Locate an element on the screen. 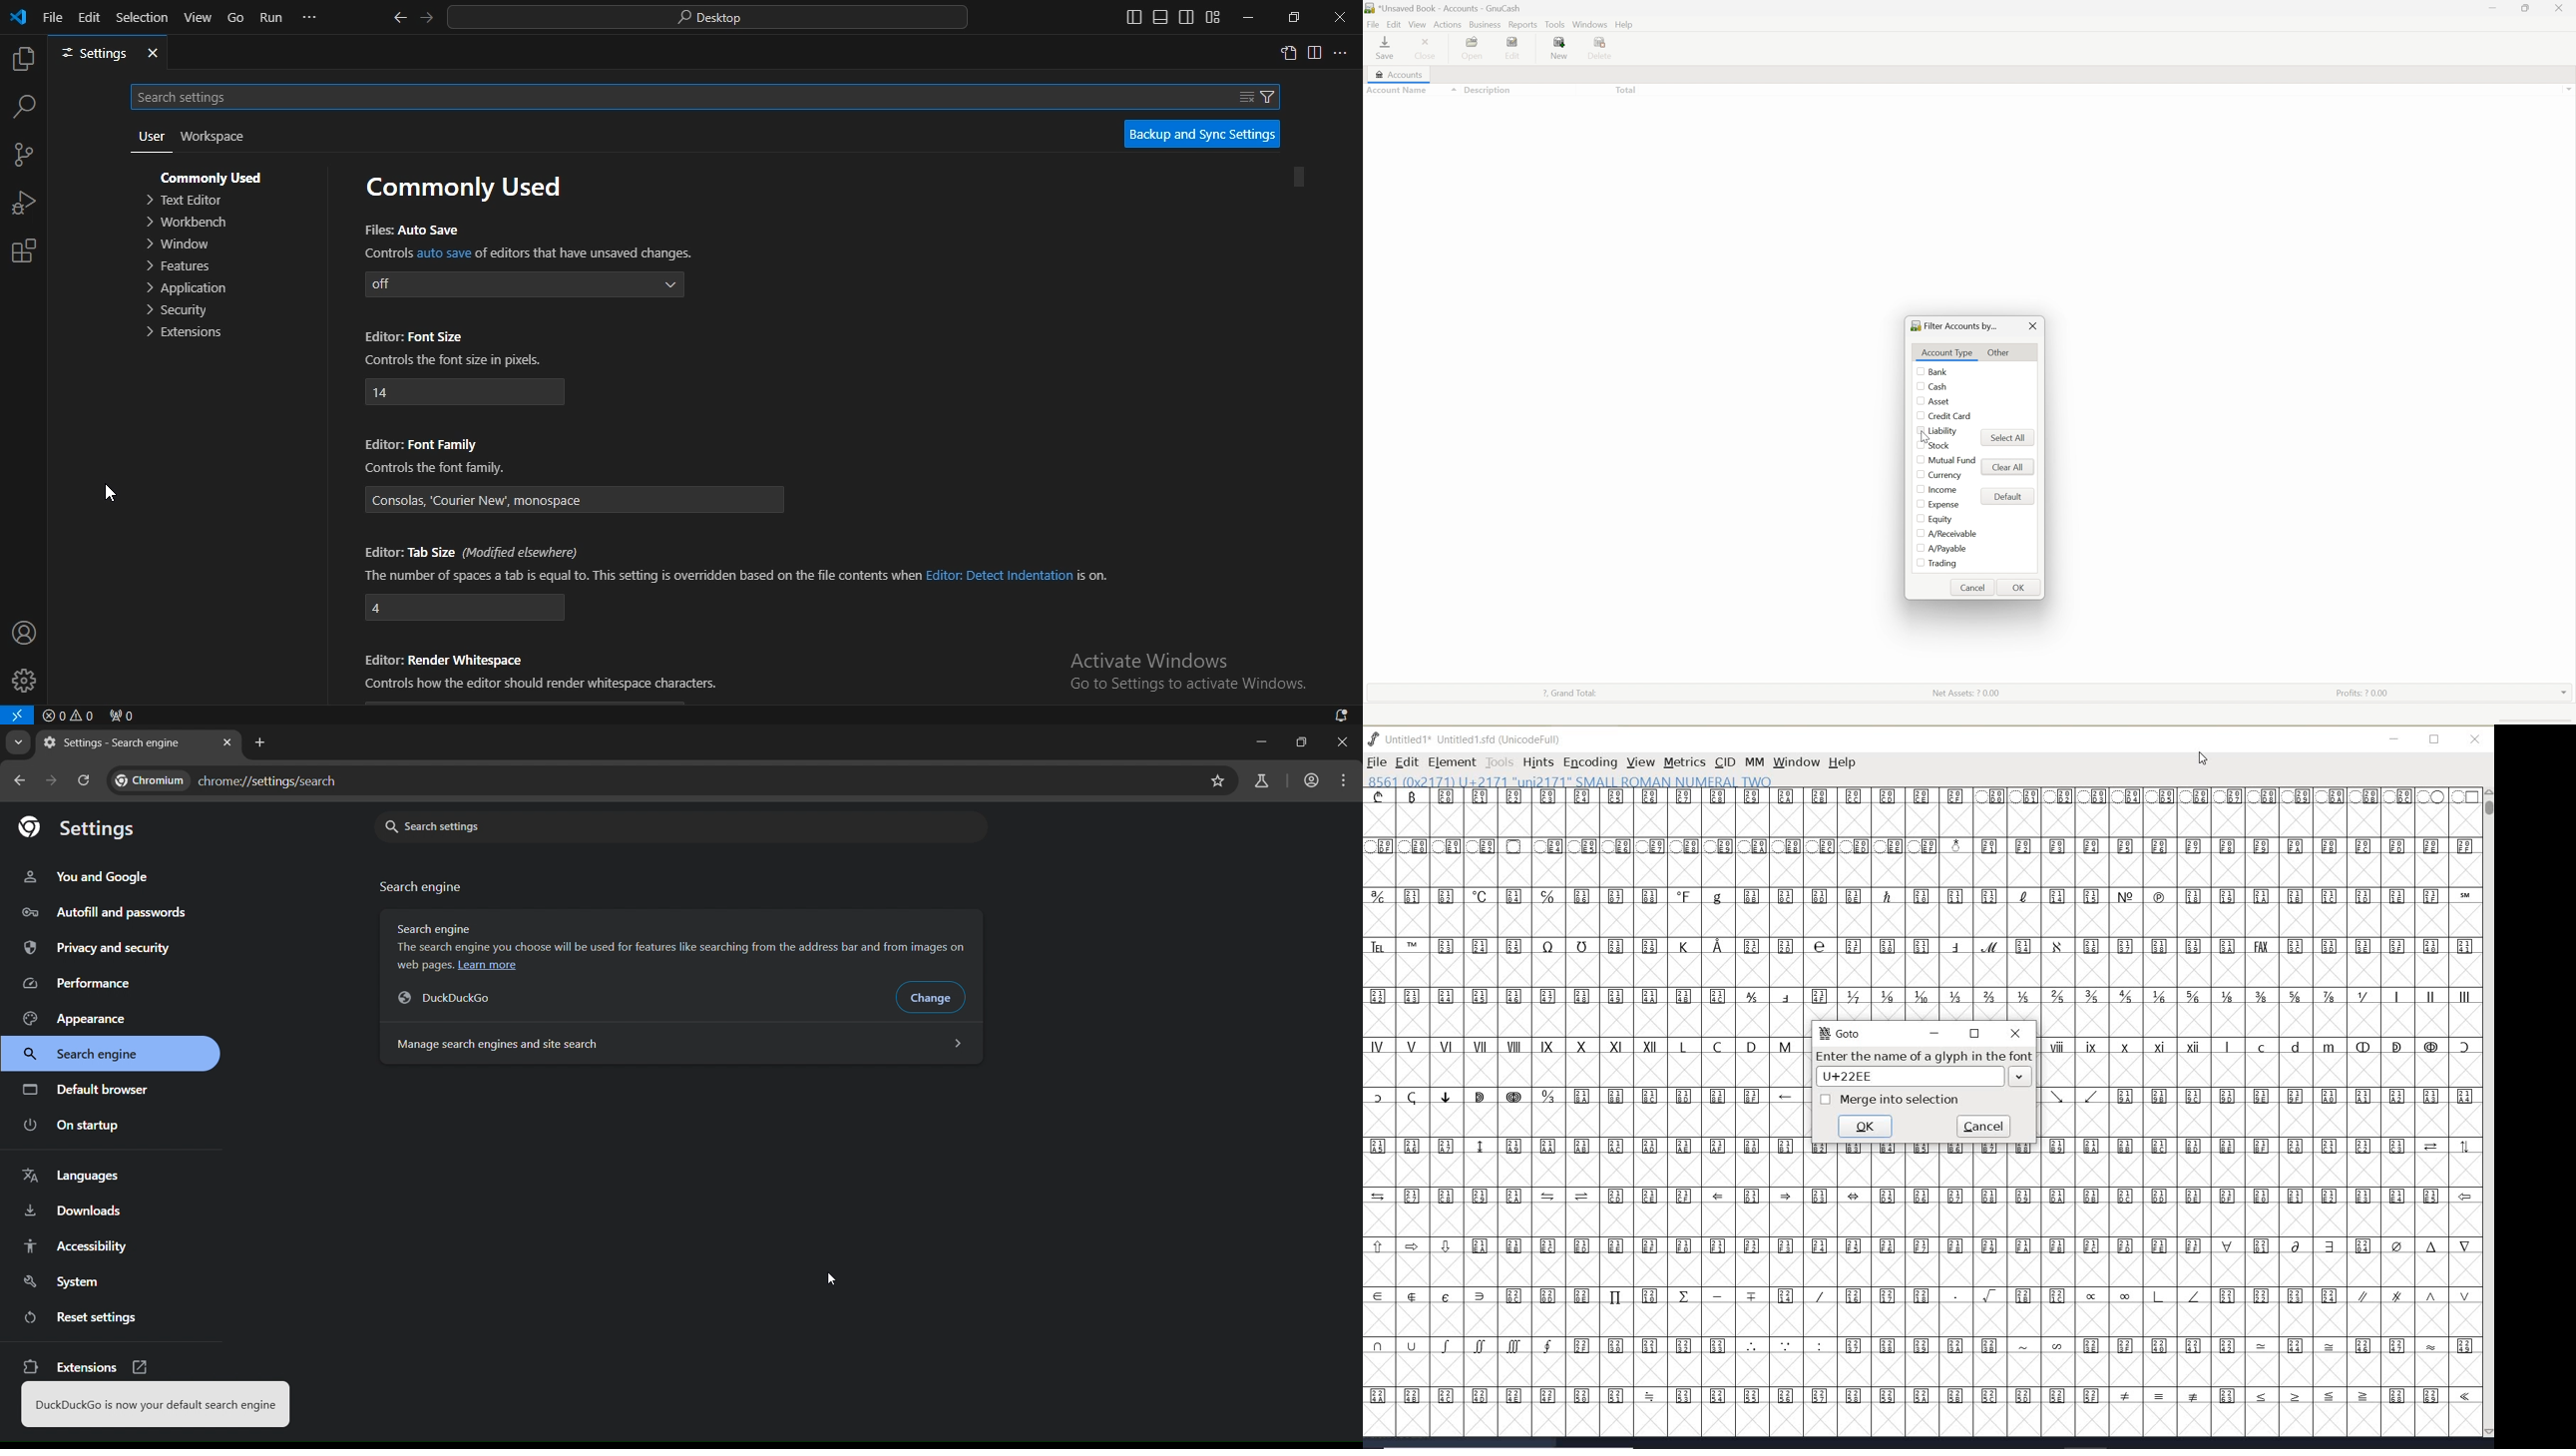 The height and width of the screenshot is (1456, 2576). selection is located at coordinates (144, 16).